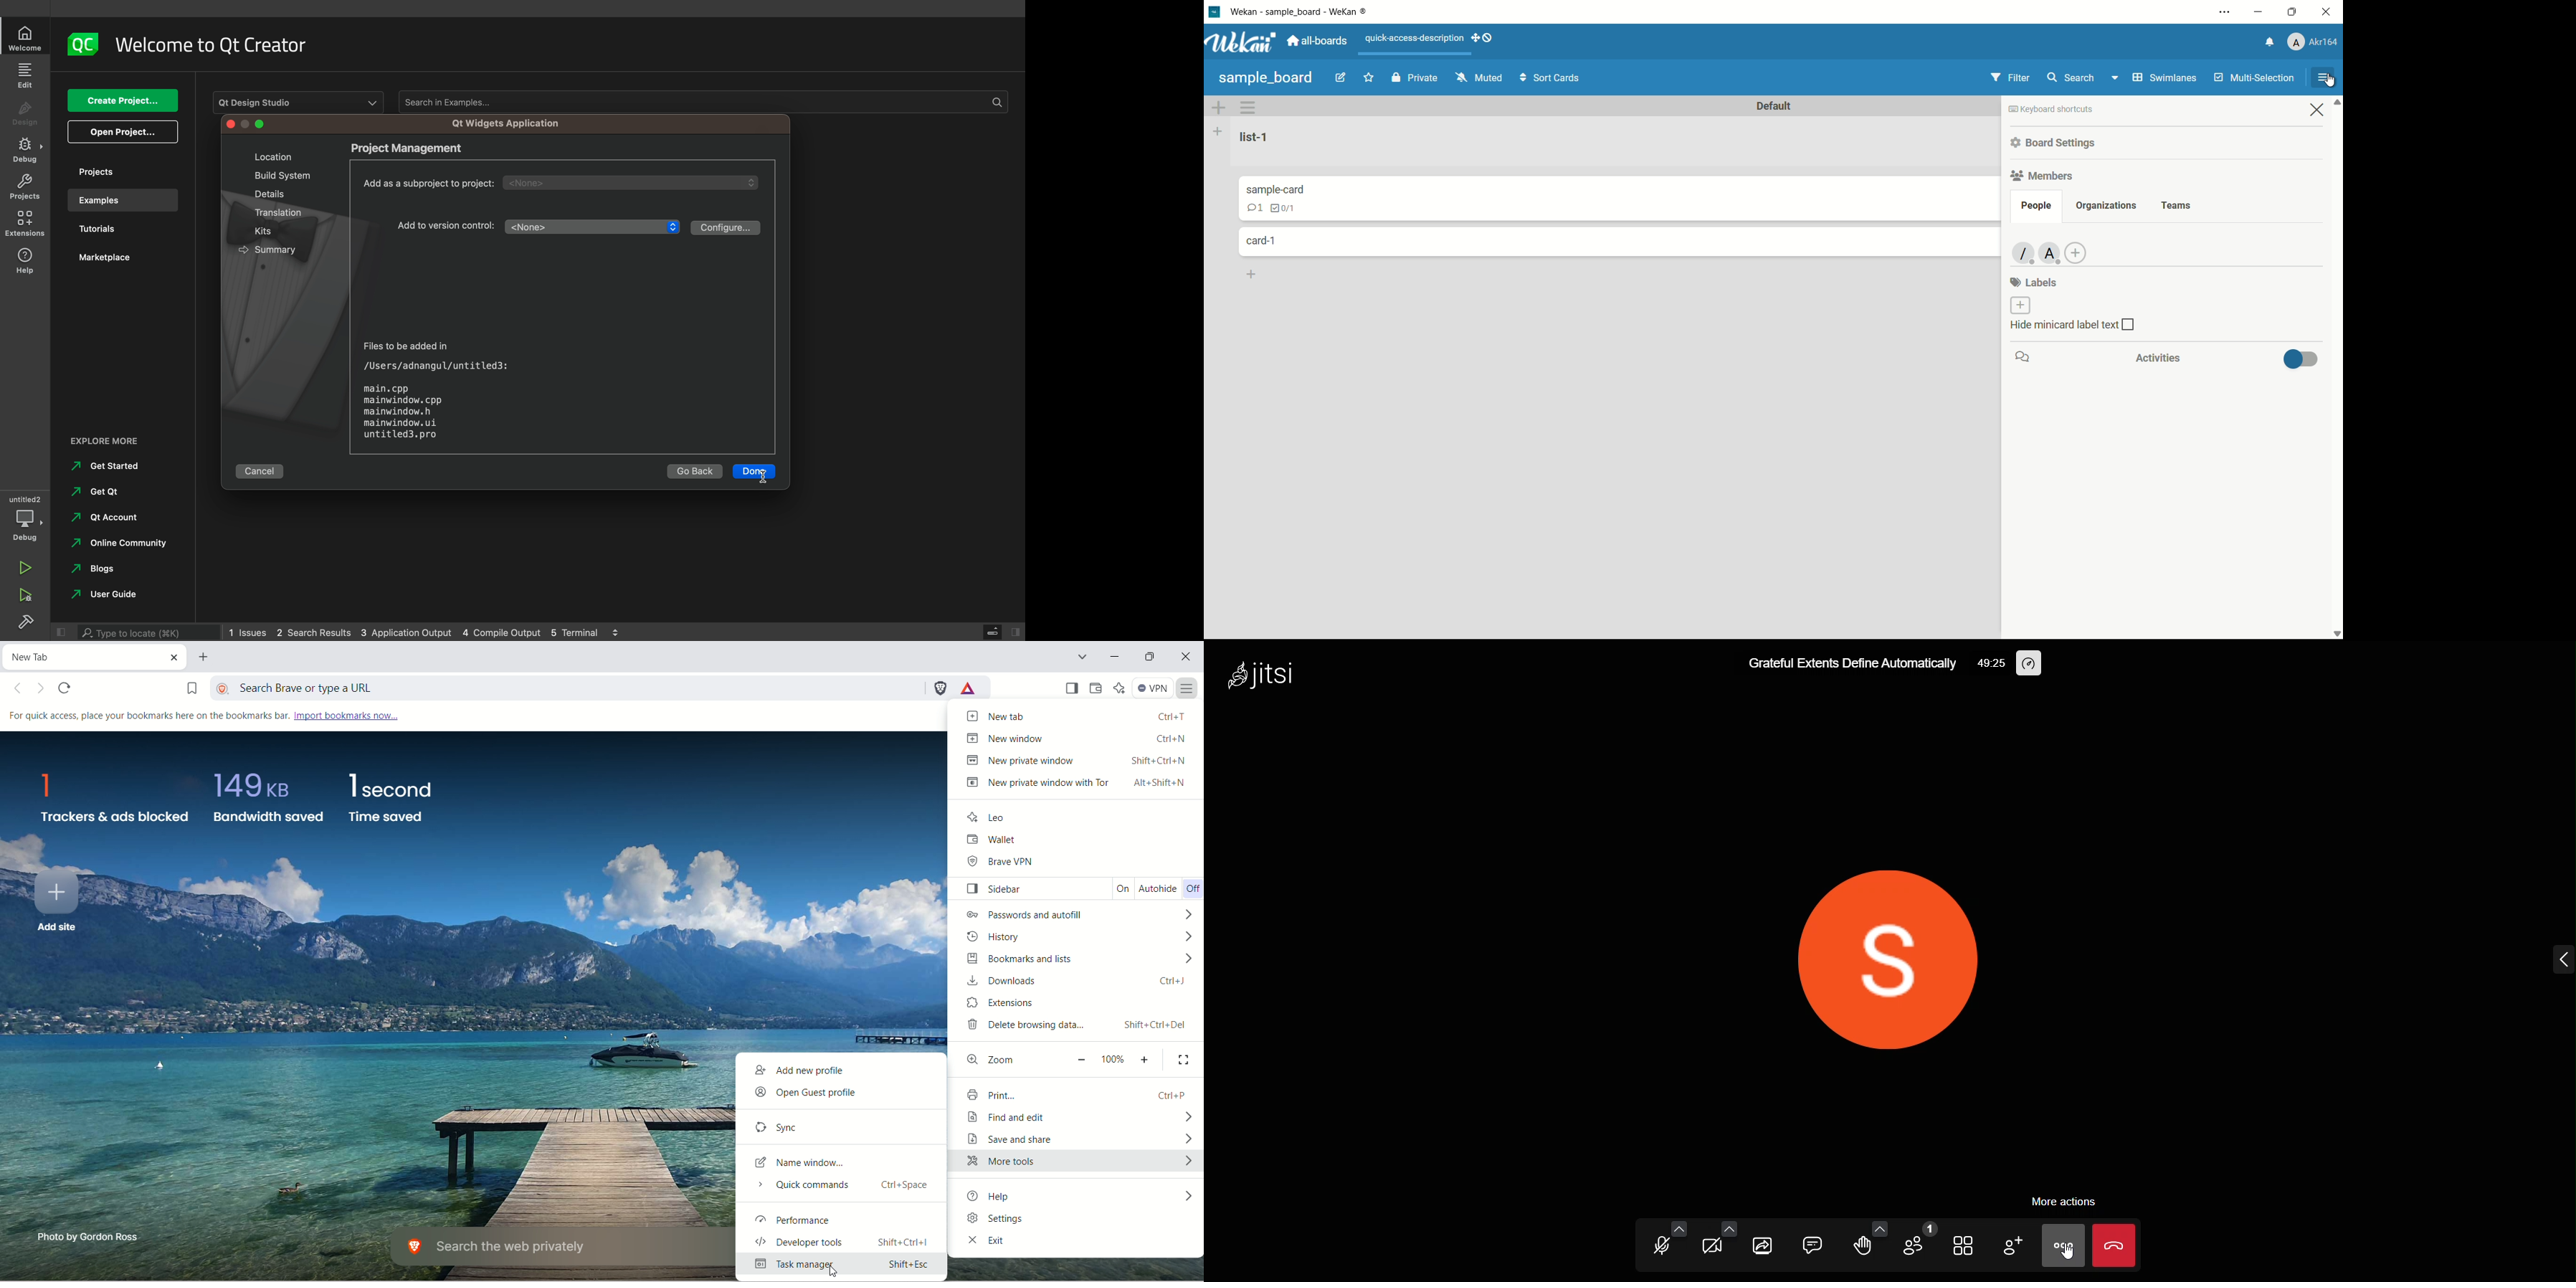 This screenshot has width=2576, height=1288. Describe the element at coordinates (578, 631) in the screenshot. I see `5 terminal` at that location.